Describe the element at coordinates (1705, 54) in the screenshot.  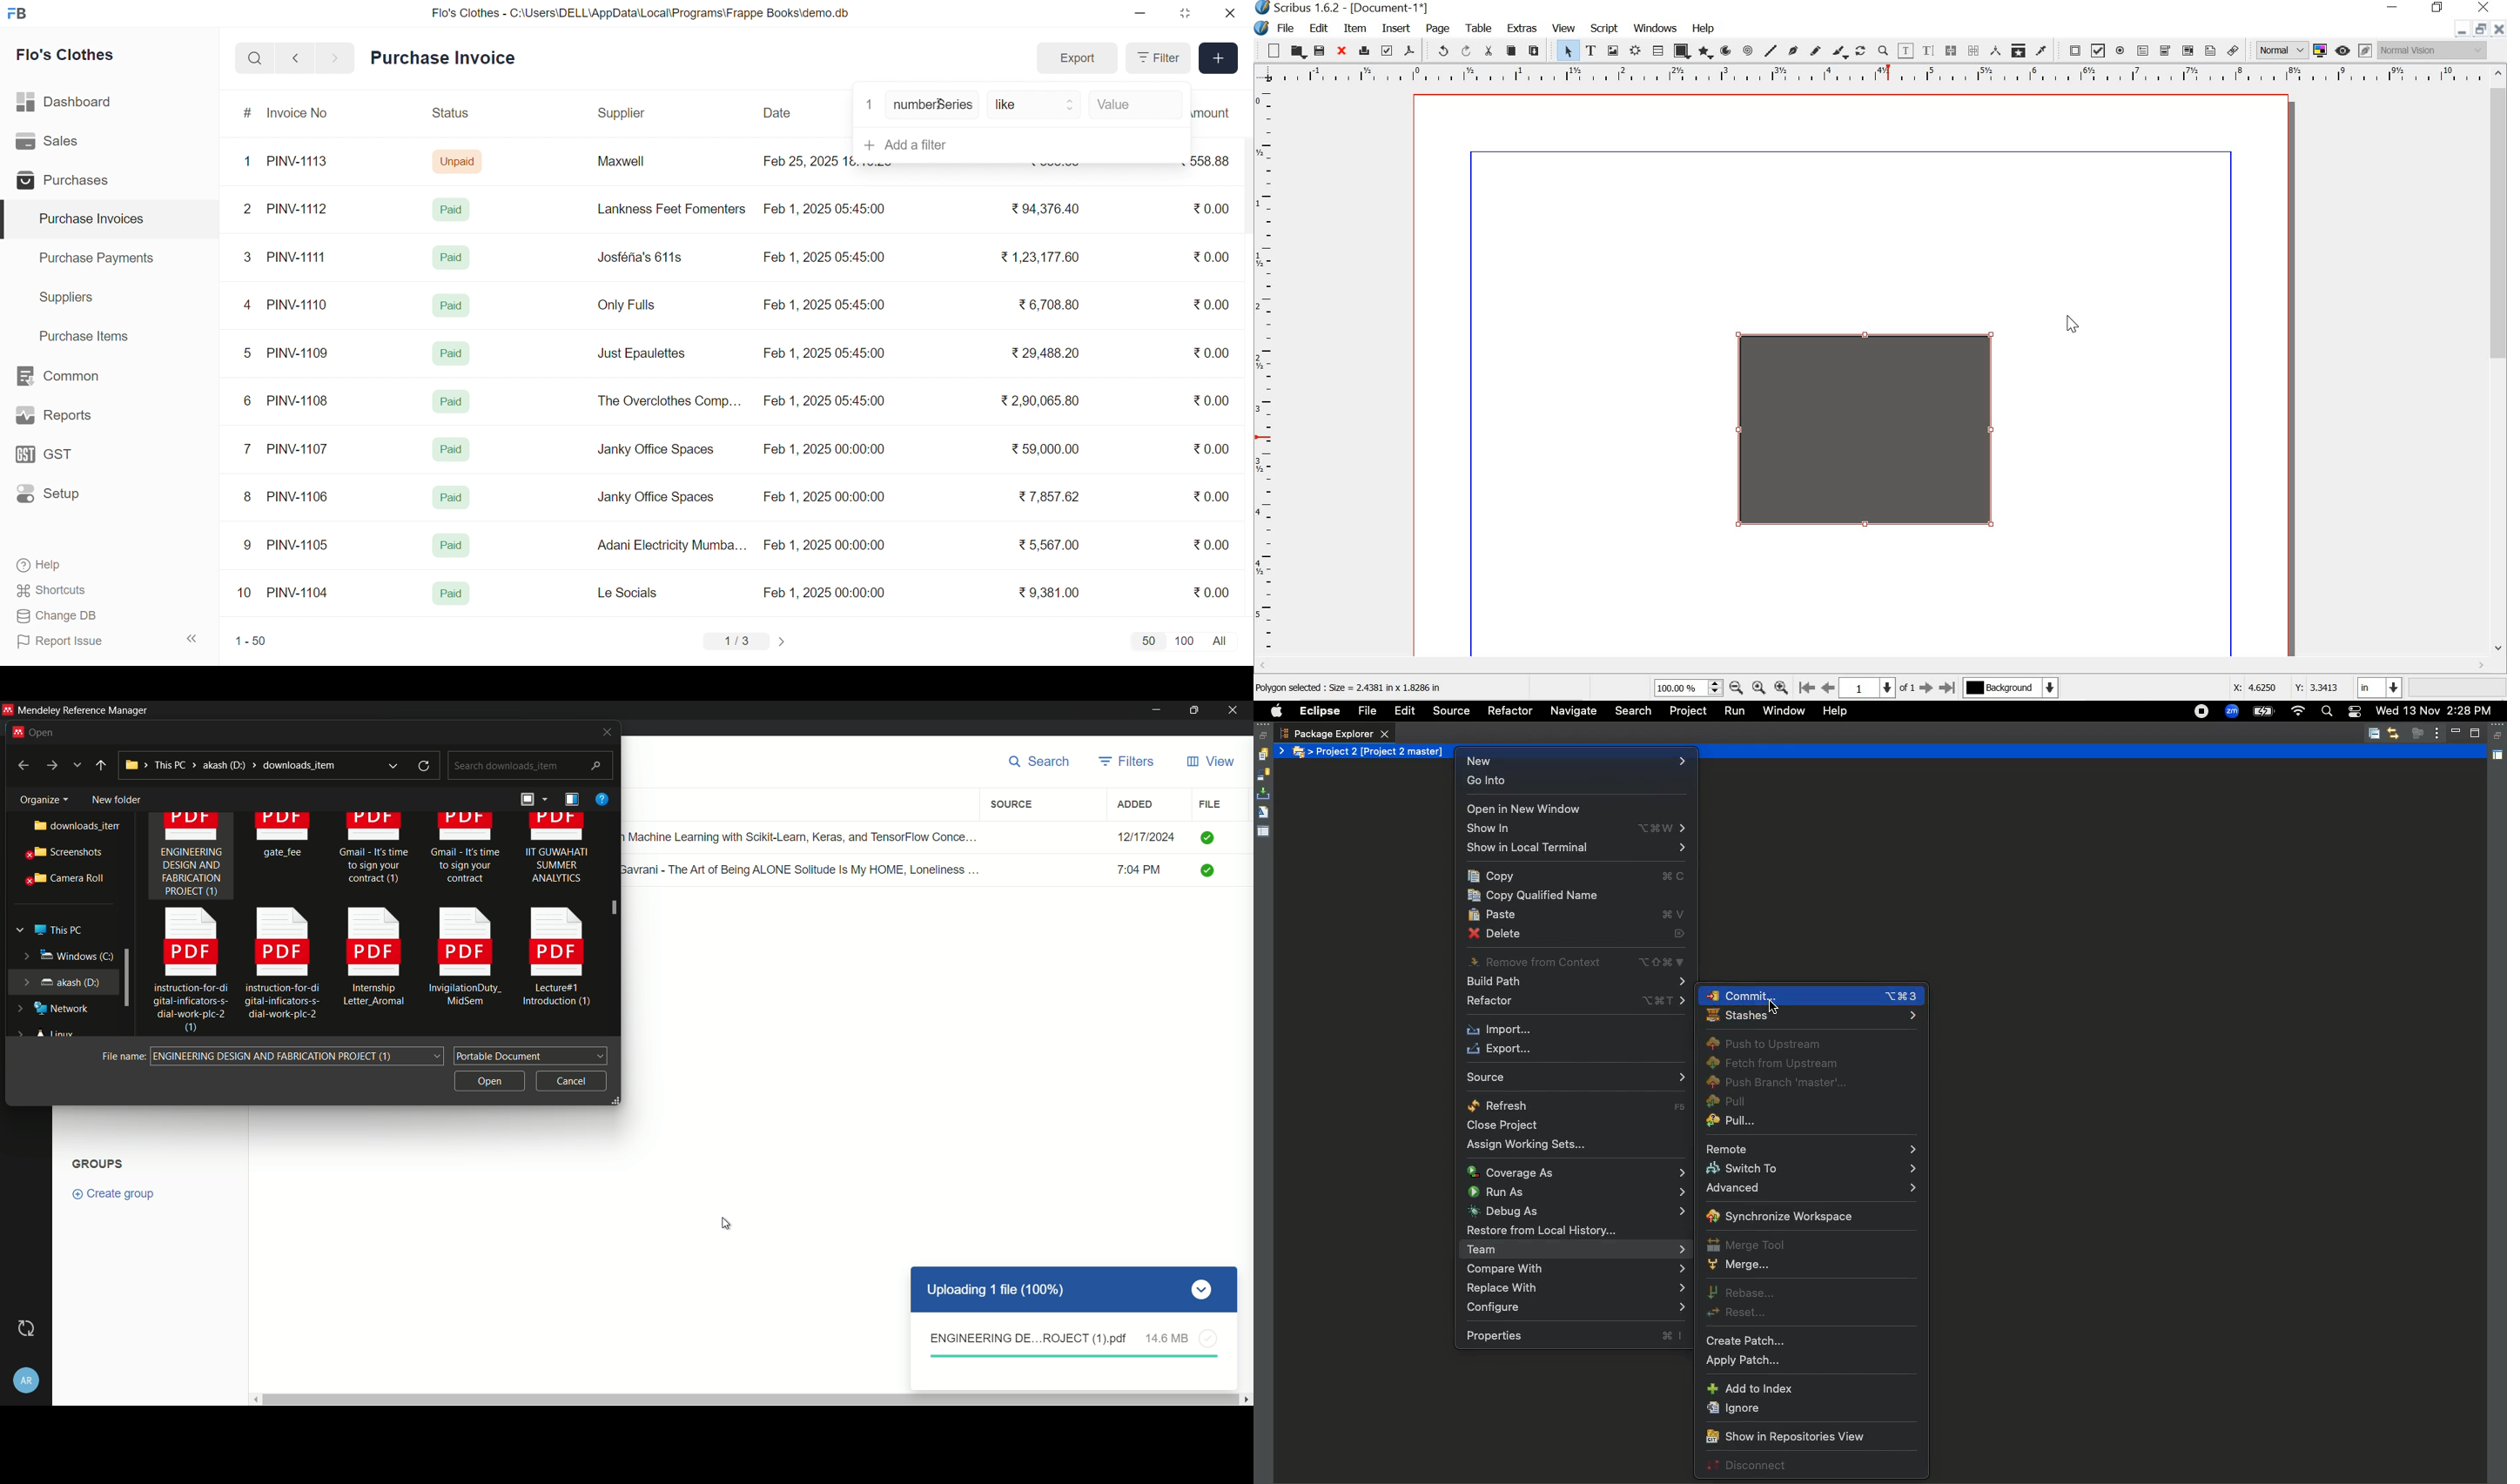
I see `polygon` at that location.